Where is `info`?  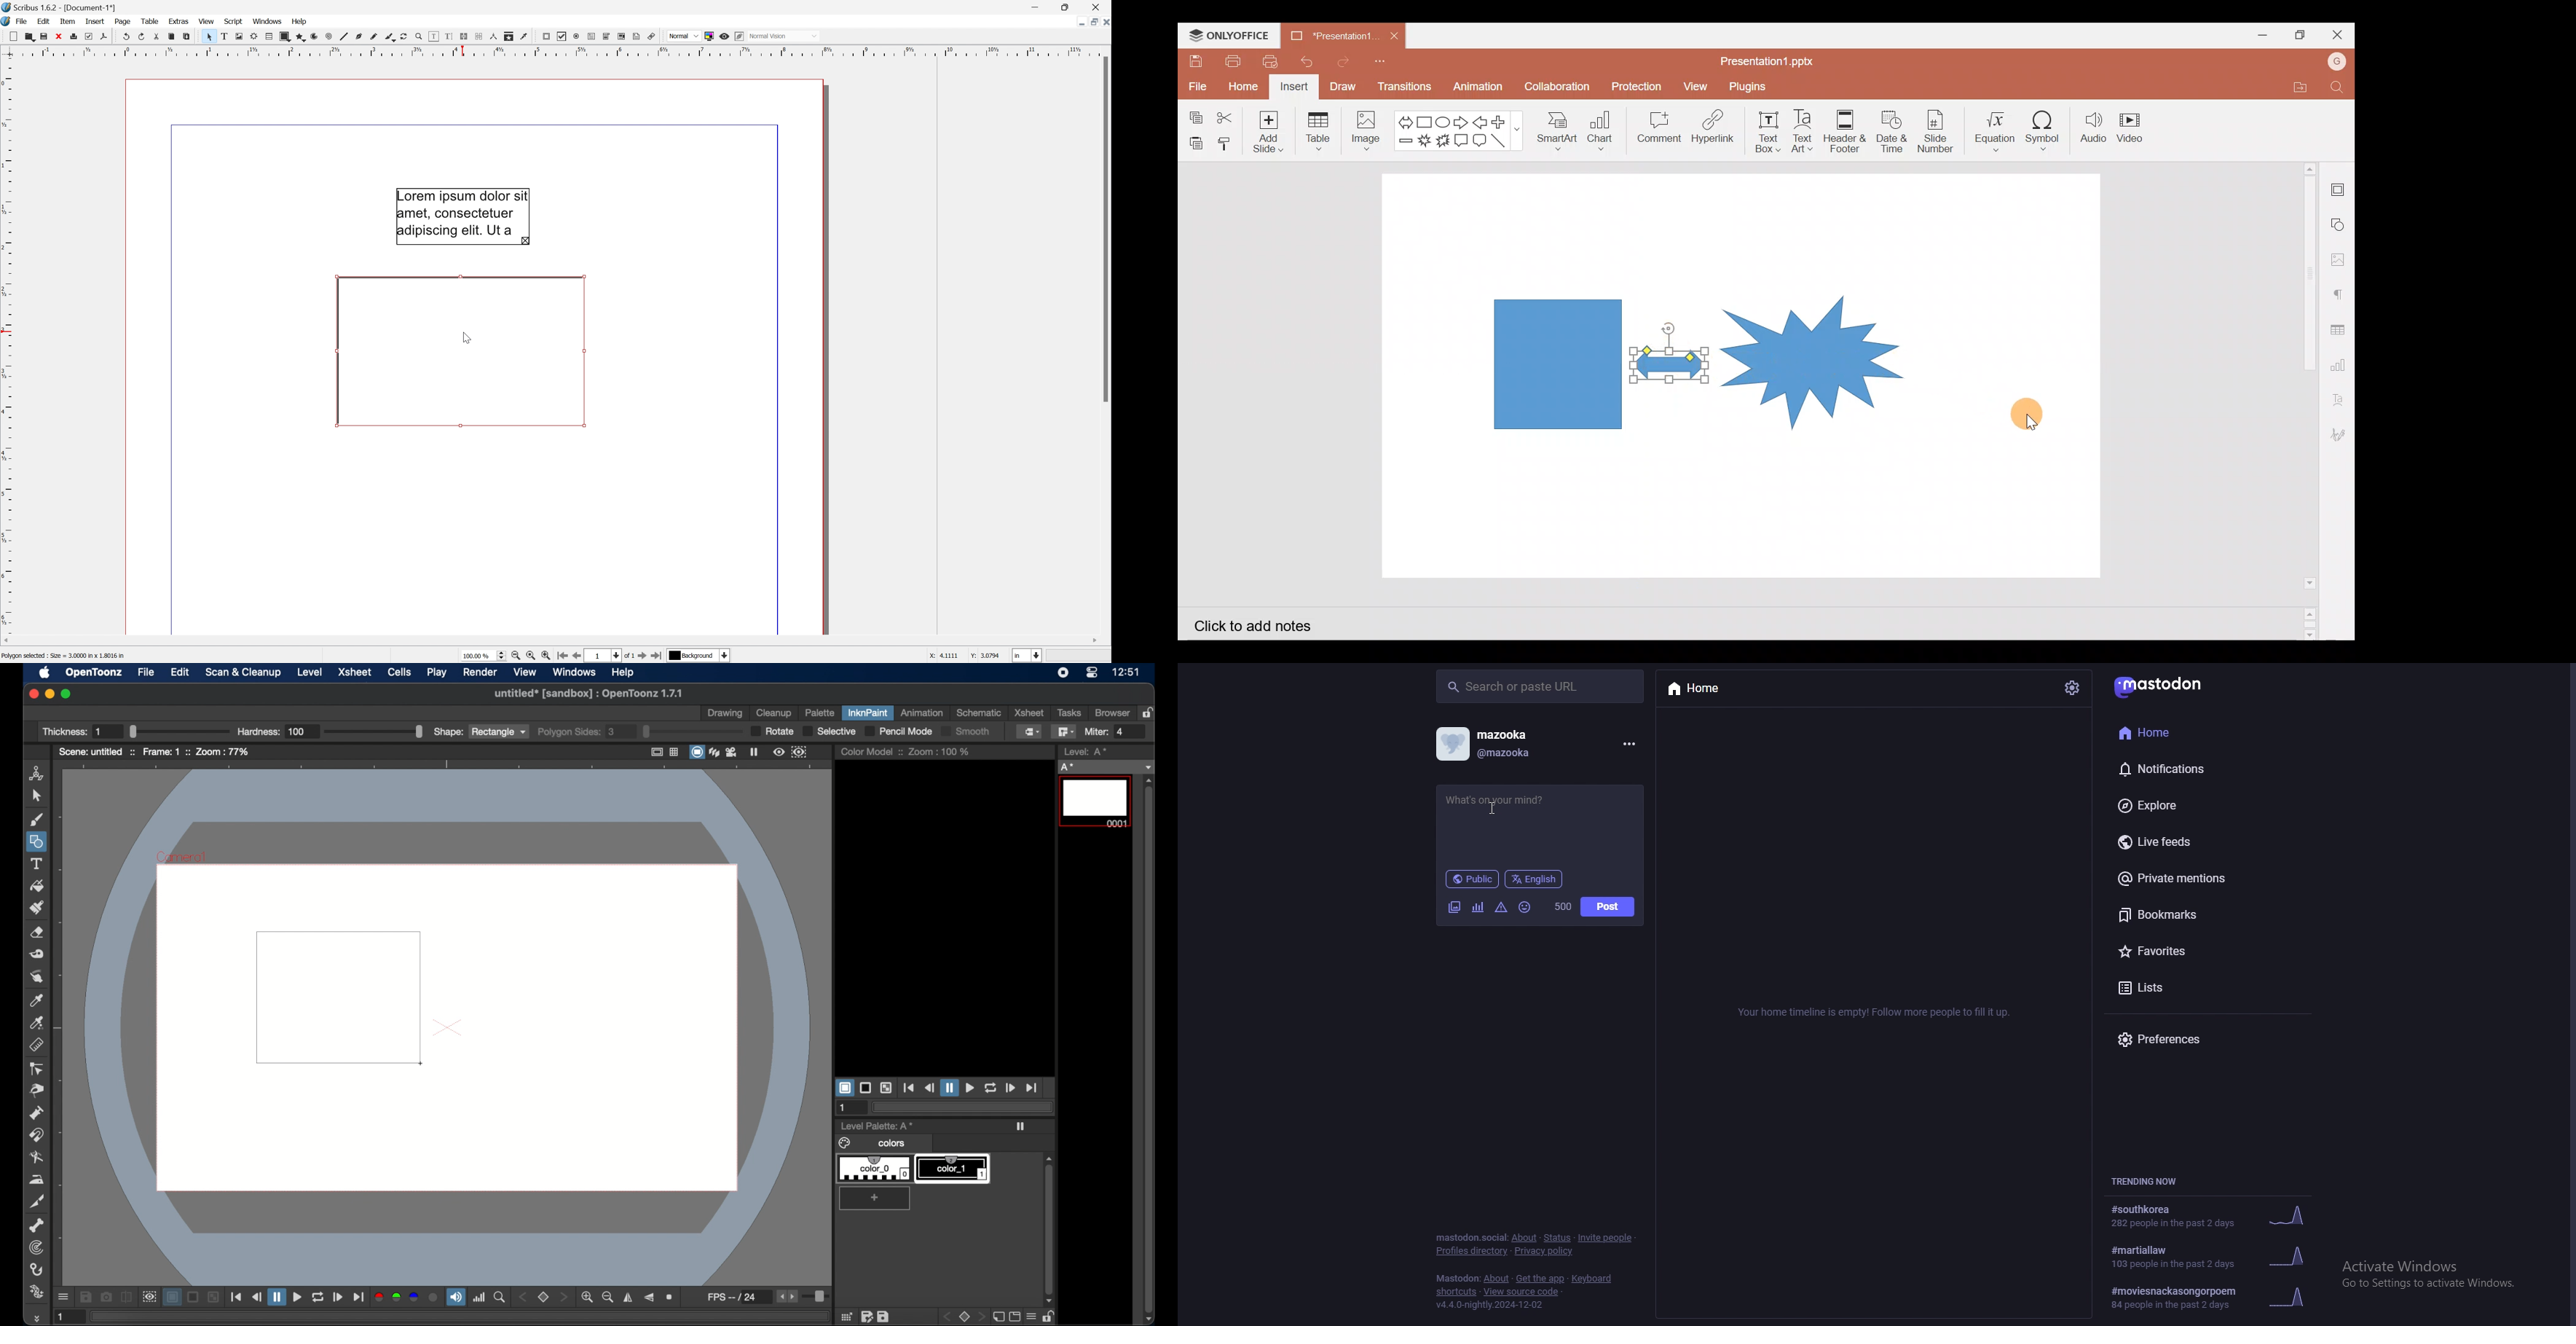 info is located at coordinates (1878, 1013).